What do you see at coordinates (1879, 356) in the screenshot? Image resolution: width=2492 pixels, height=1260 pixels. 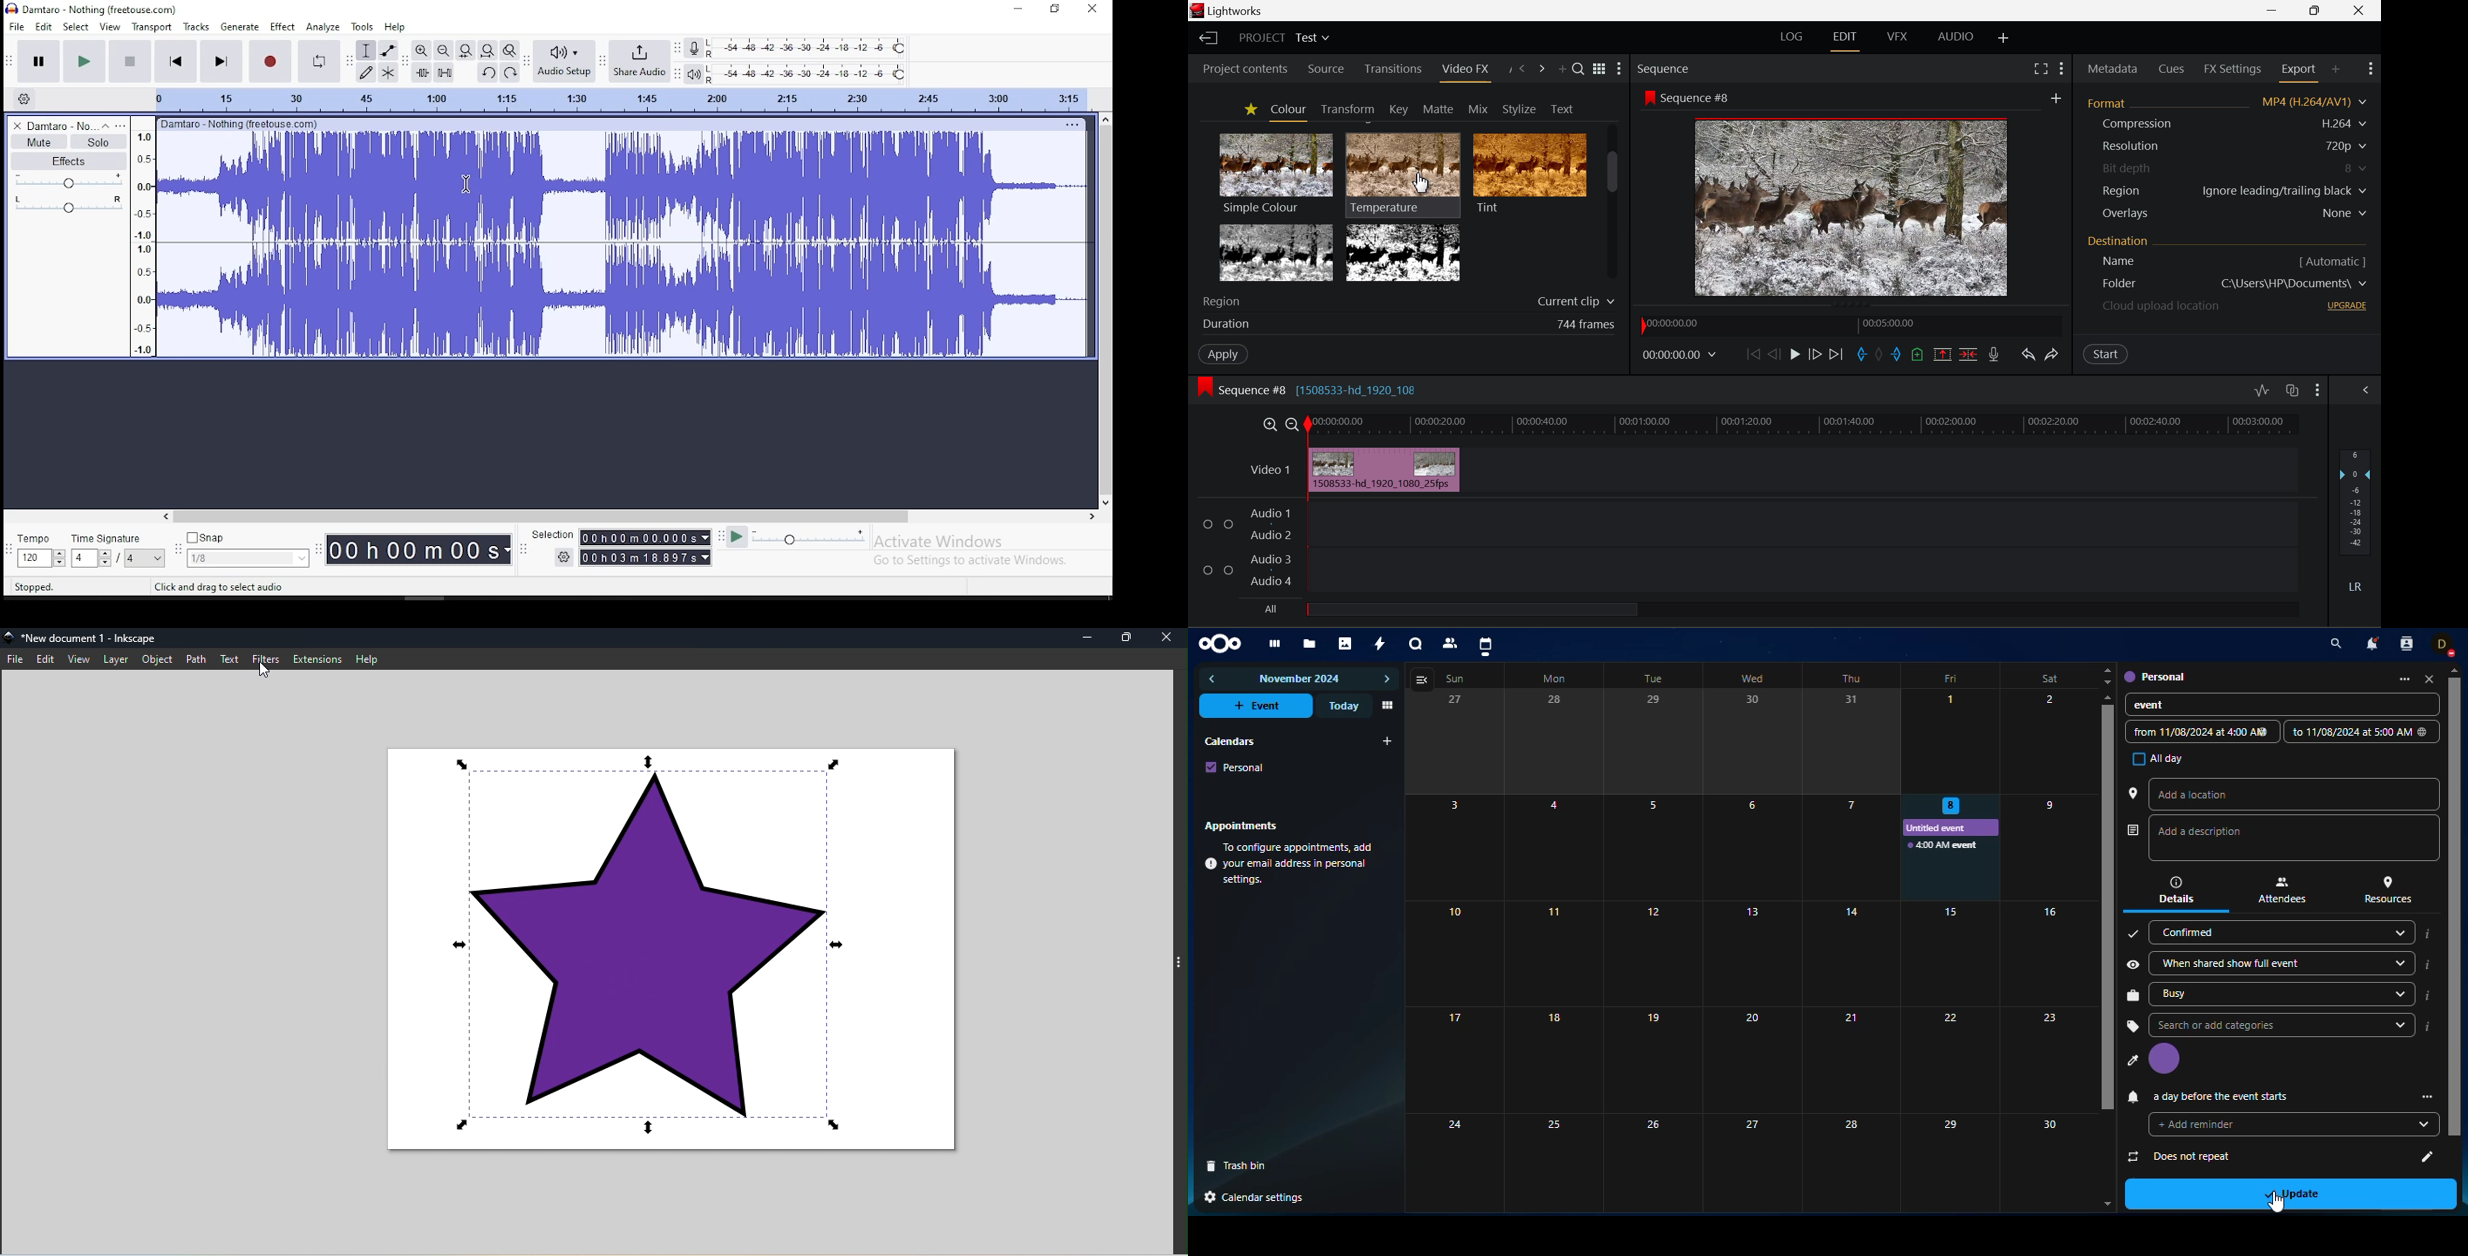 I see `Remove all marks` at bounding box center [1879, 356].